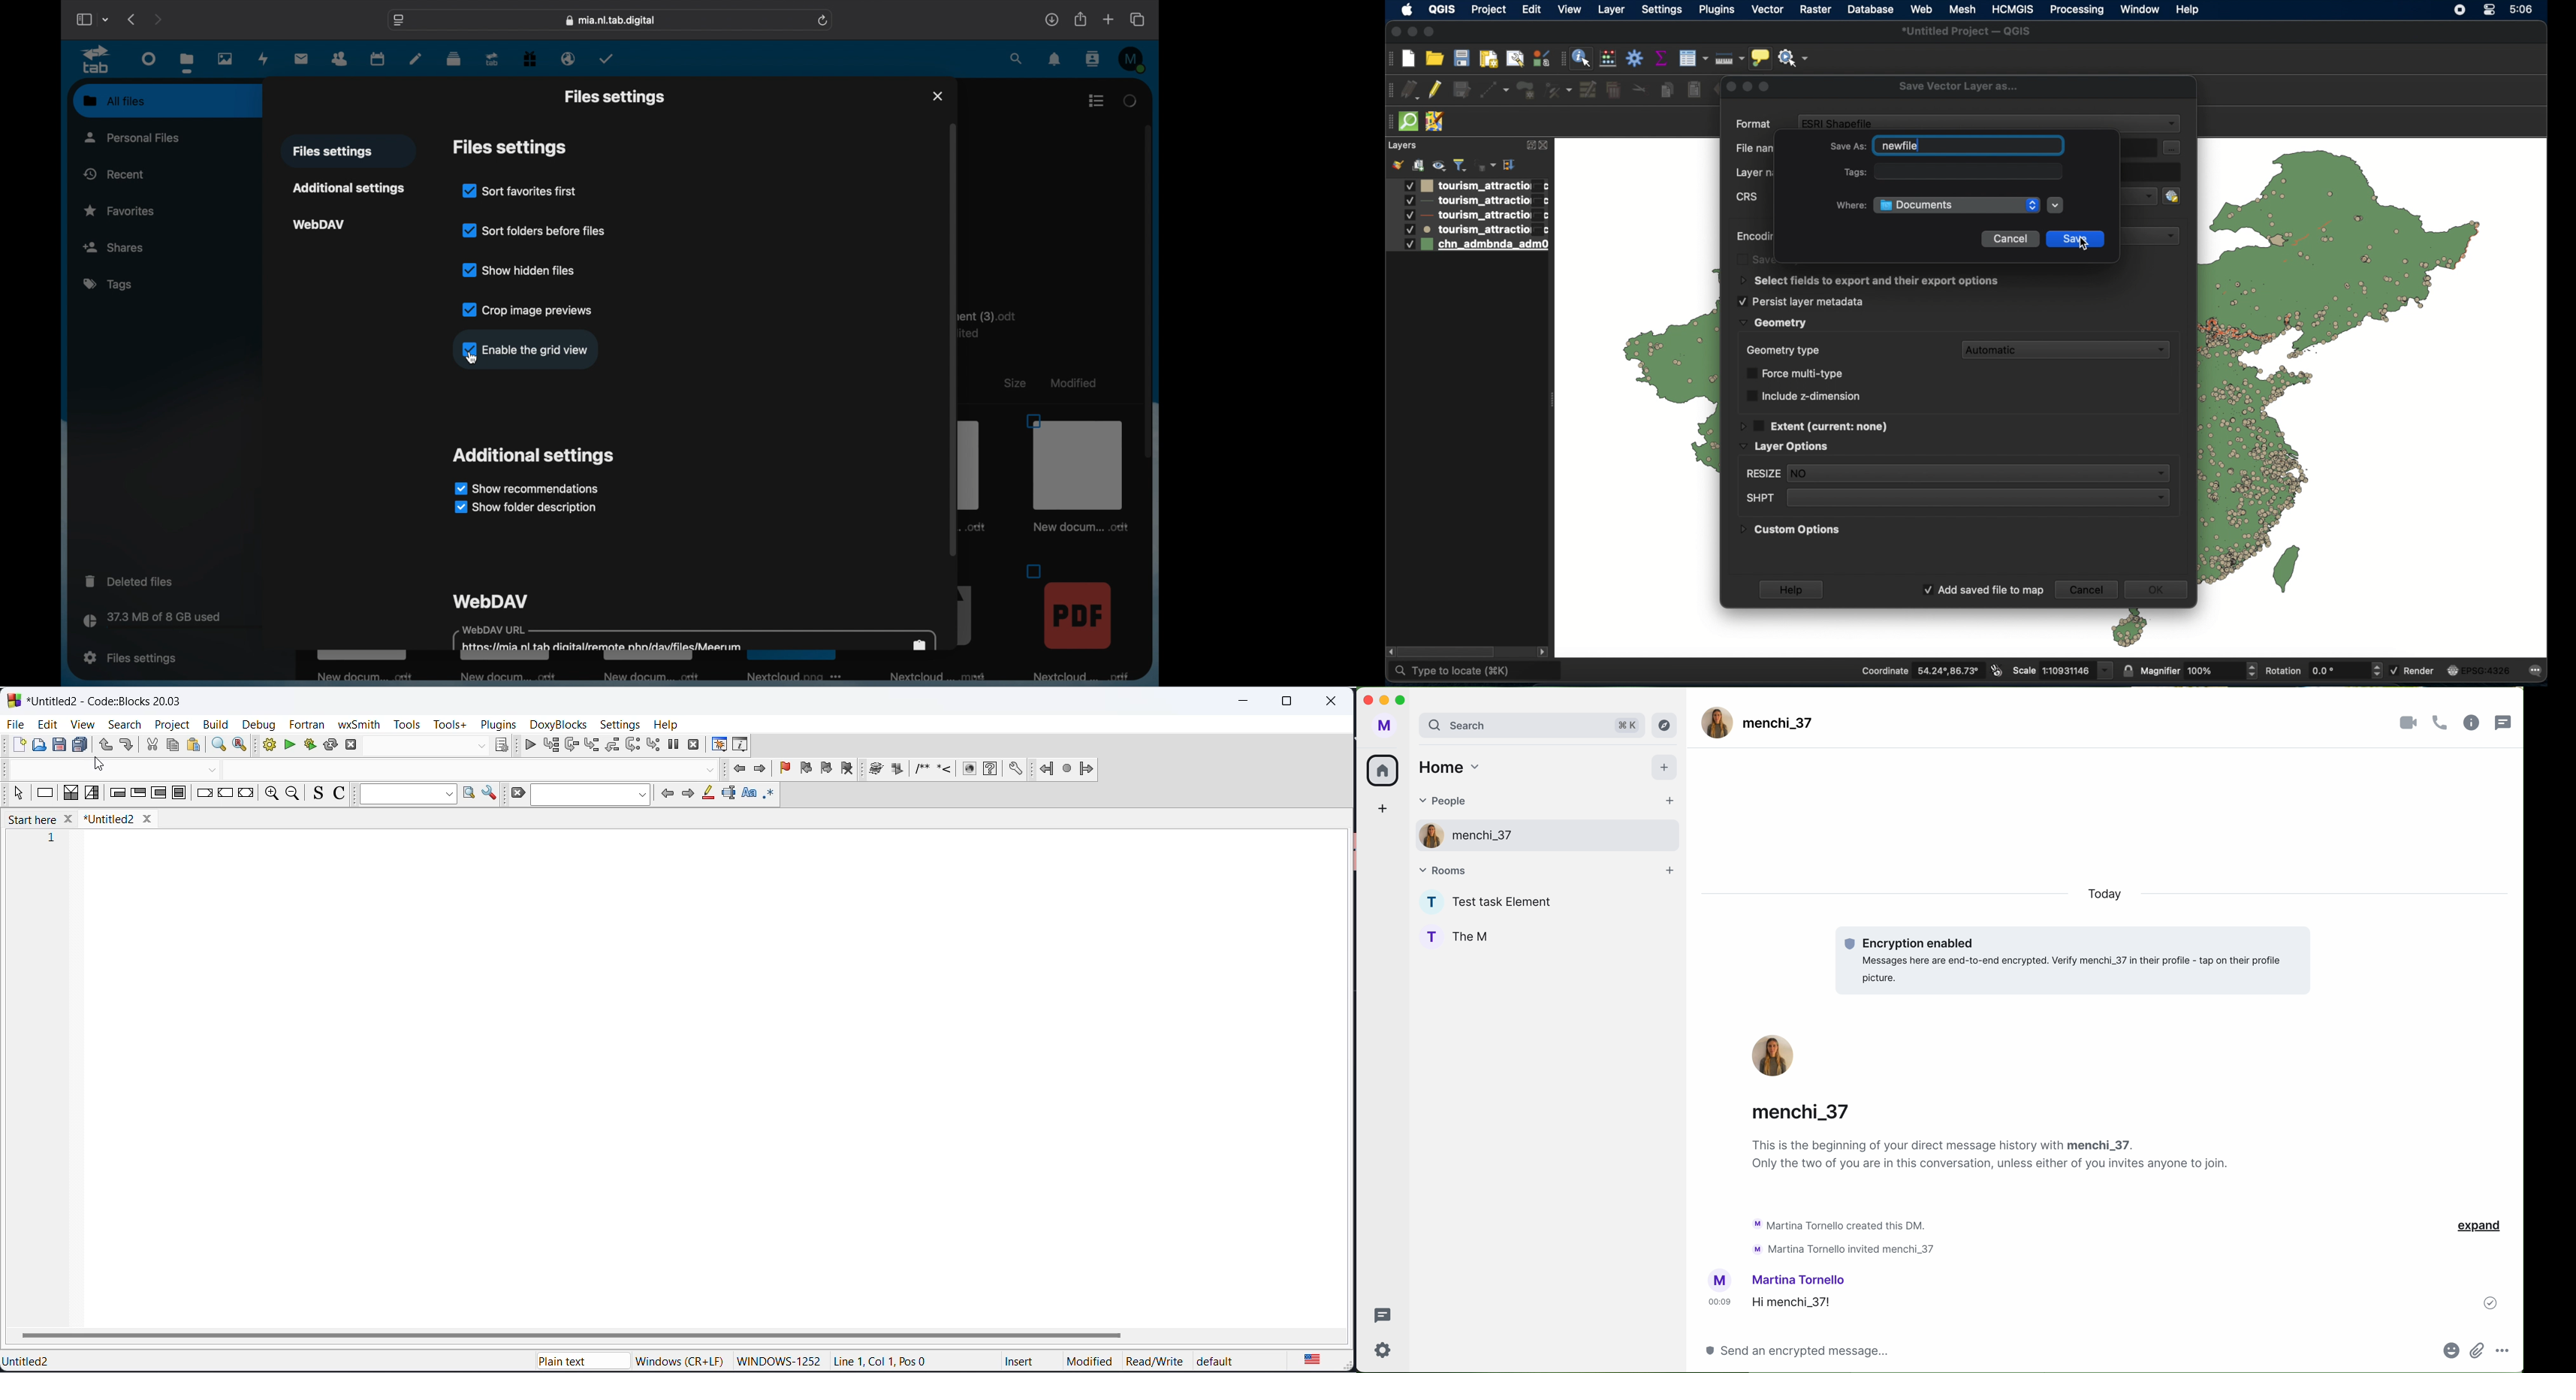  What do you see at coordinates (1245, 703) in the screenshot?
I see `minimize` at bounding box center [1245, 703].